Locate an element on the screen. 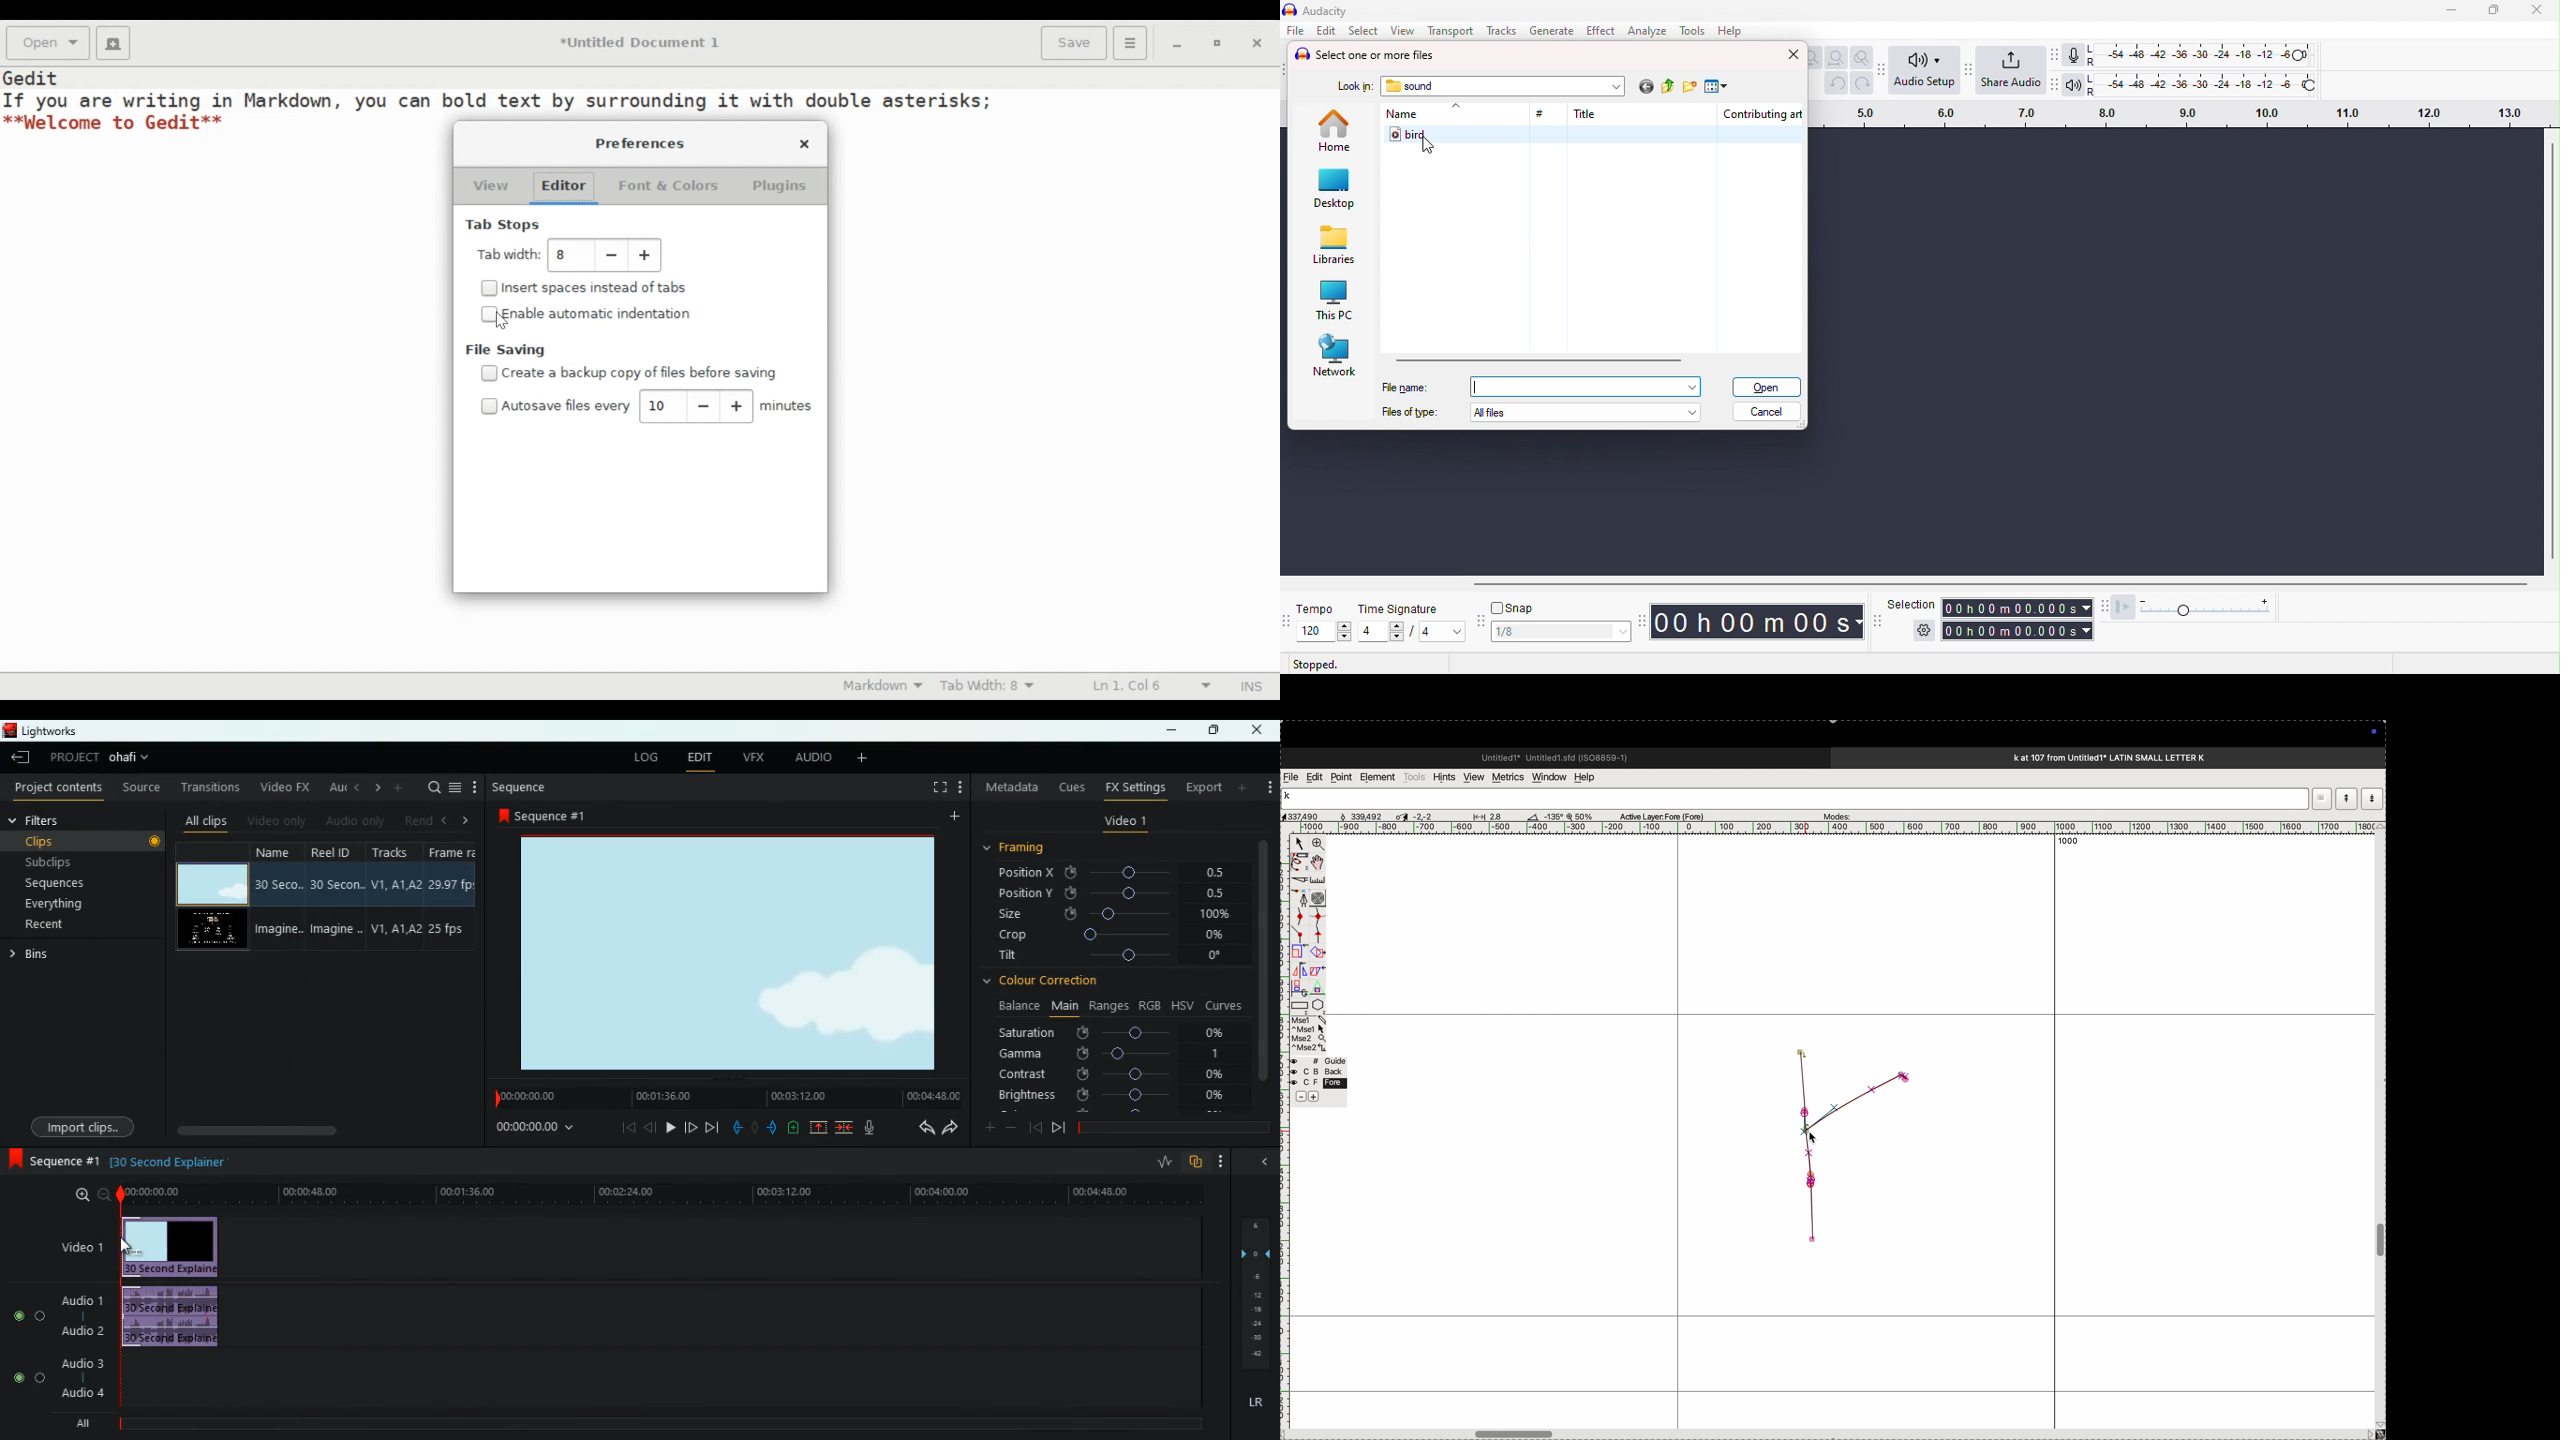  selection options is located at coordinates (1924, 633).